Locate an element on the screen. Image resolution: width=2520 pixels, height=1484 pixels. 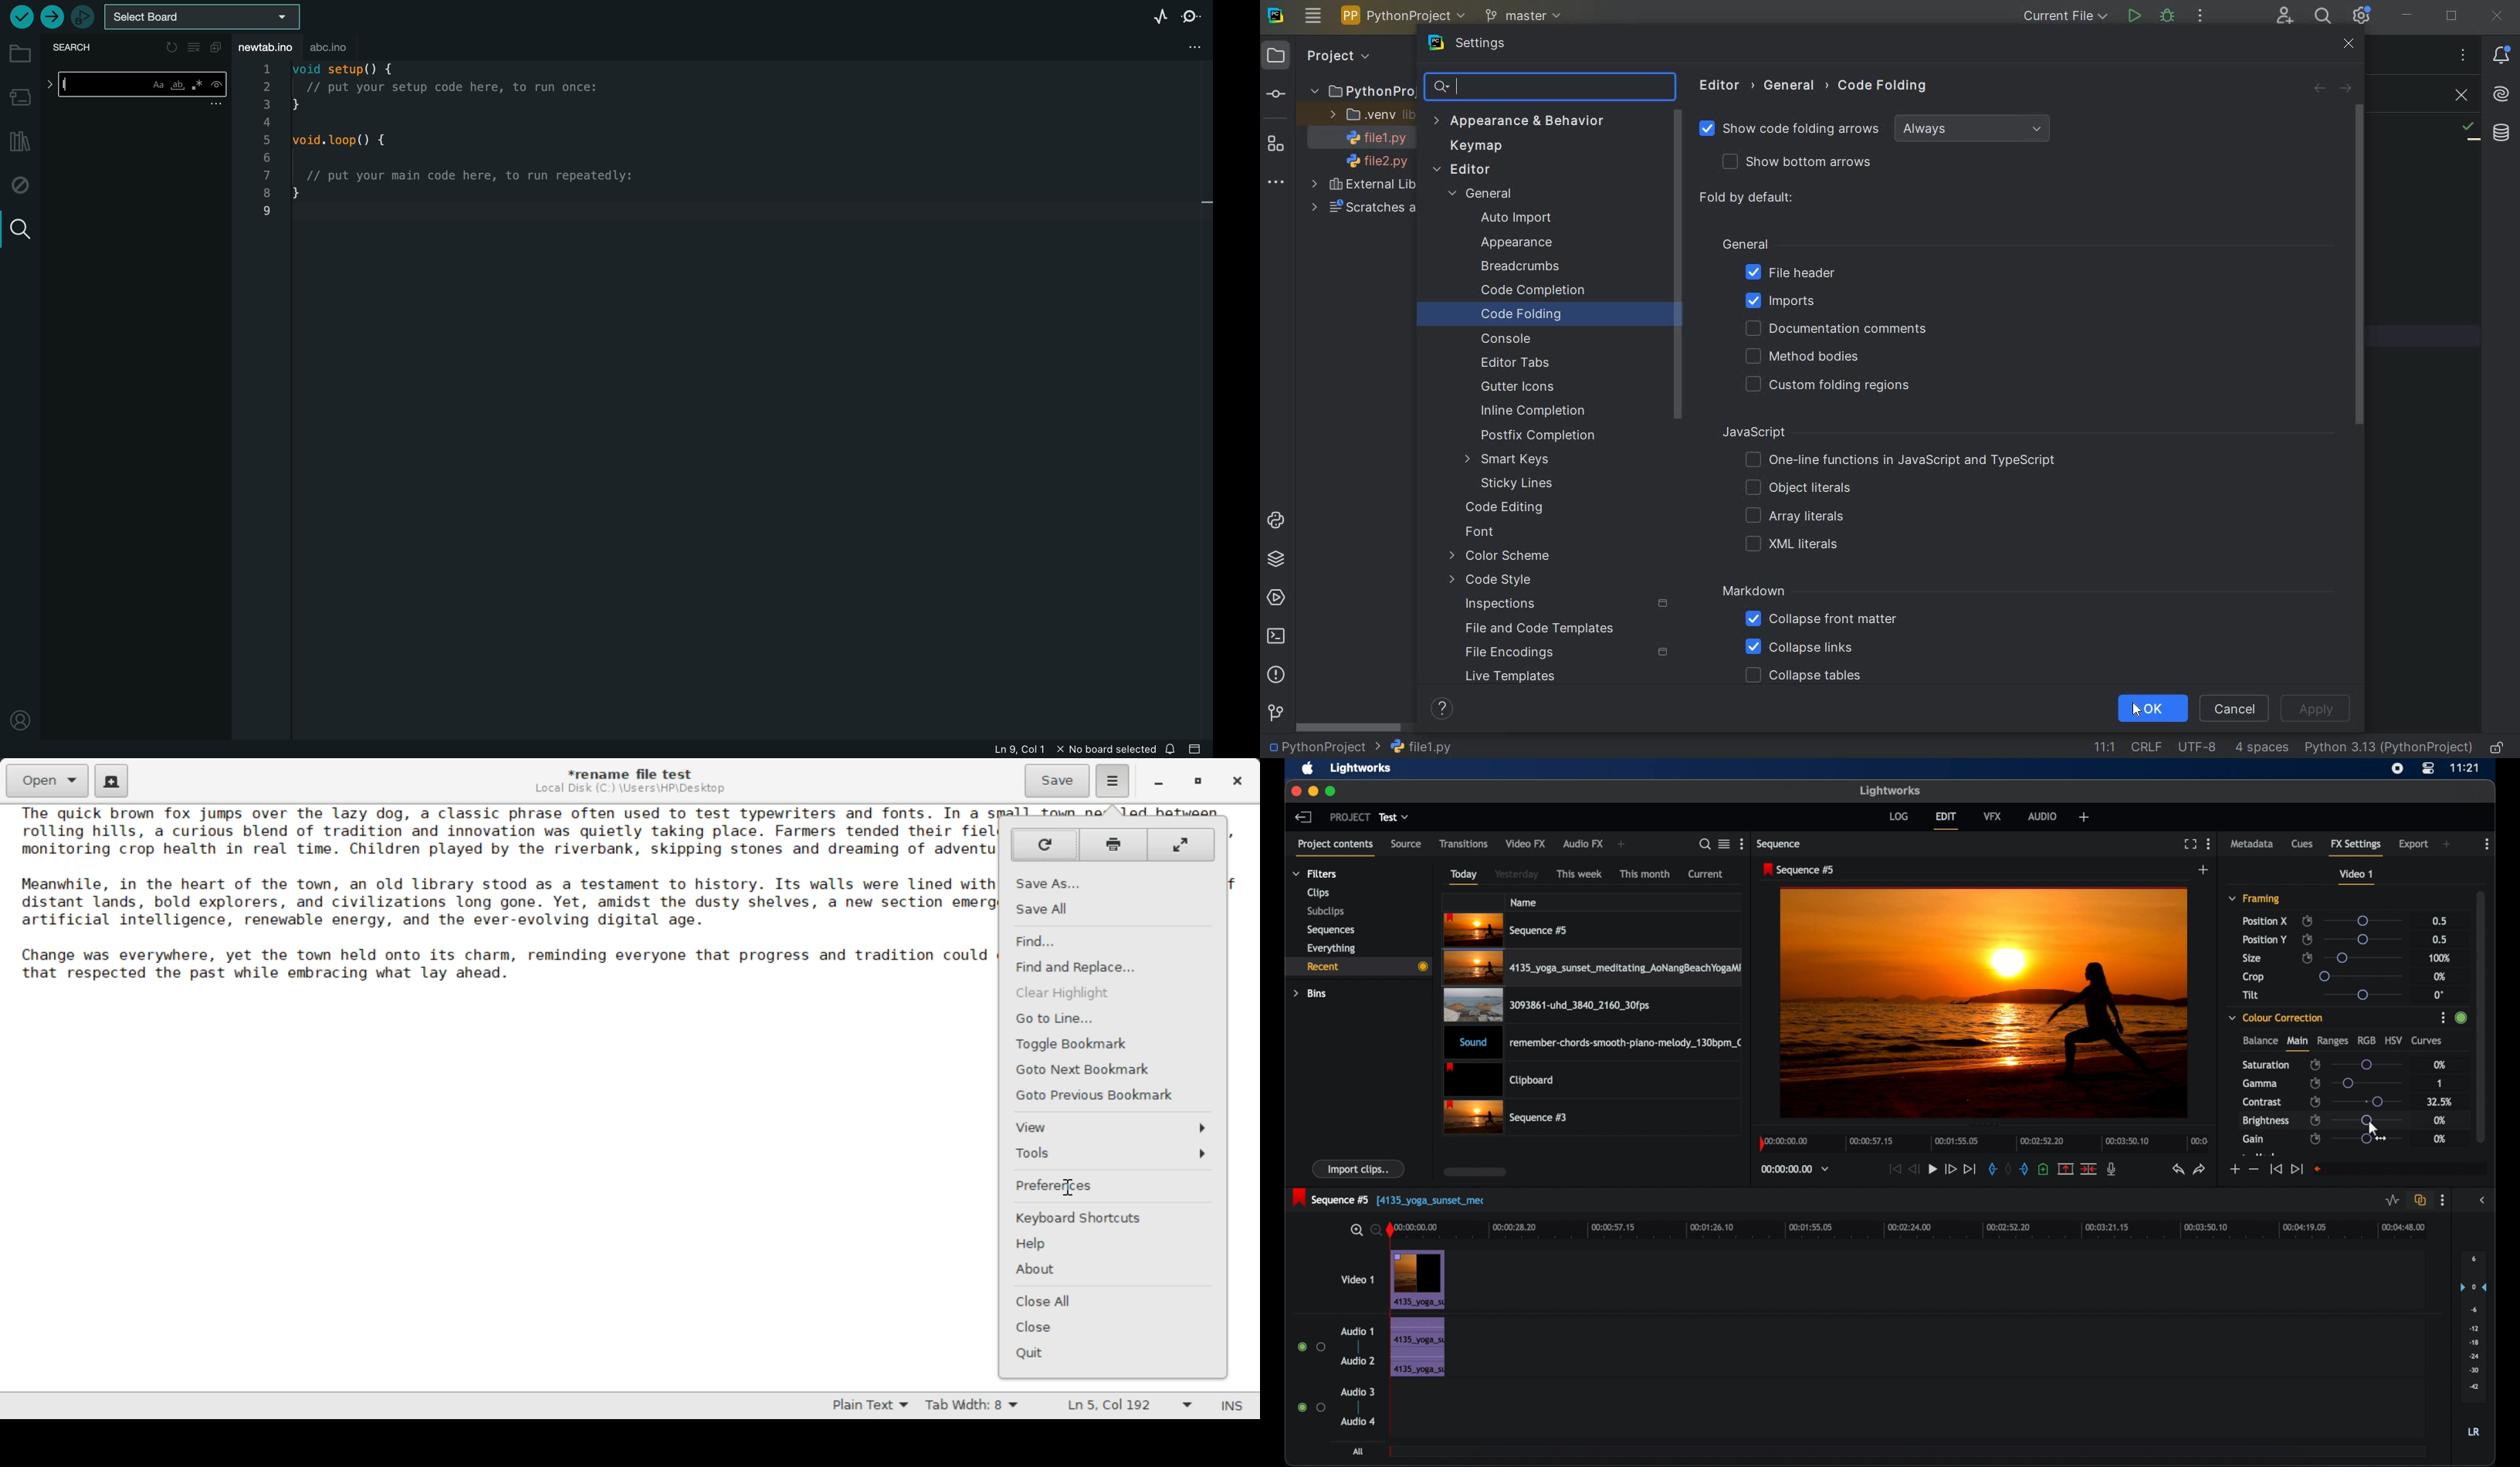
crop is located at coordinates (2254, 977).